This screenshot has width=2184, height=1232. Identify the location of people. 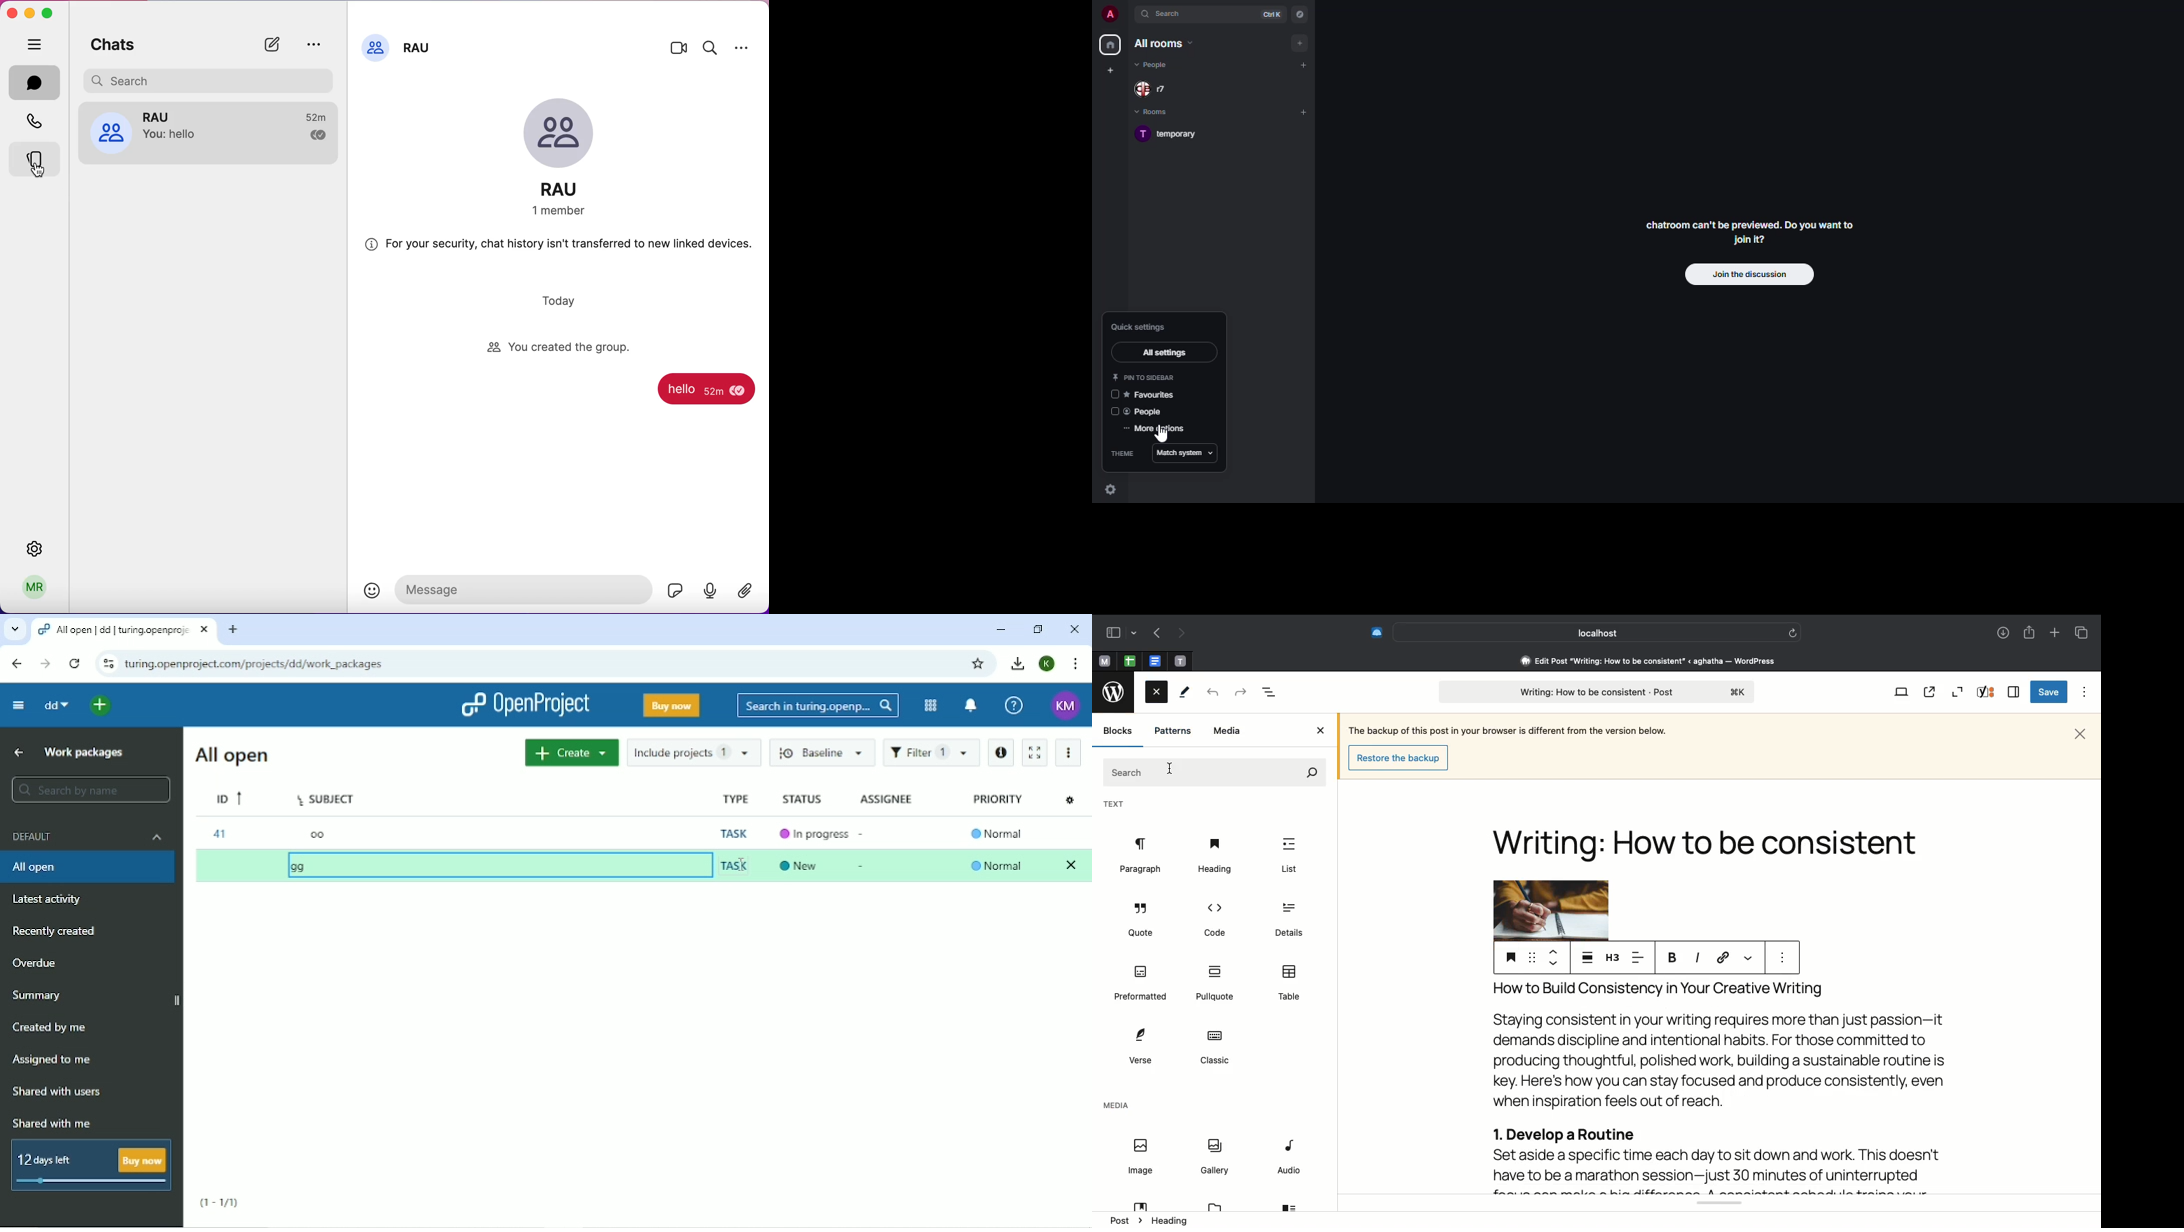
(1158, 66).